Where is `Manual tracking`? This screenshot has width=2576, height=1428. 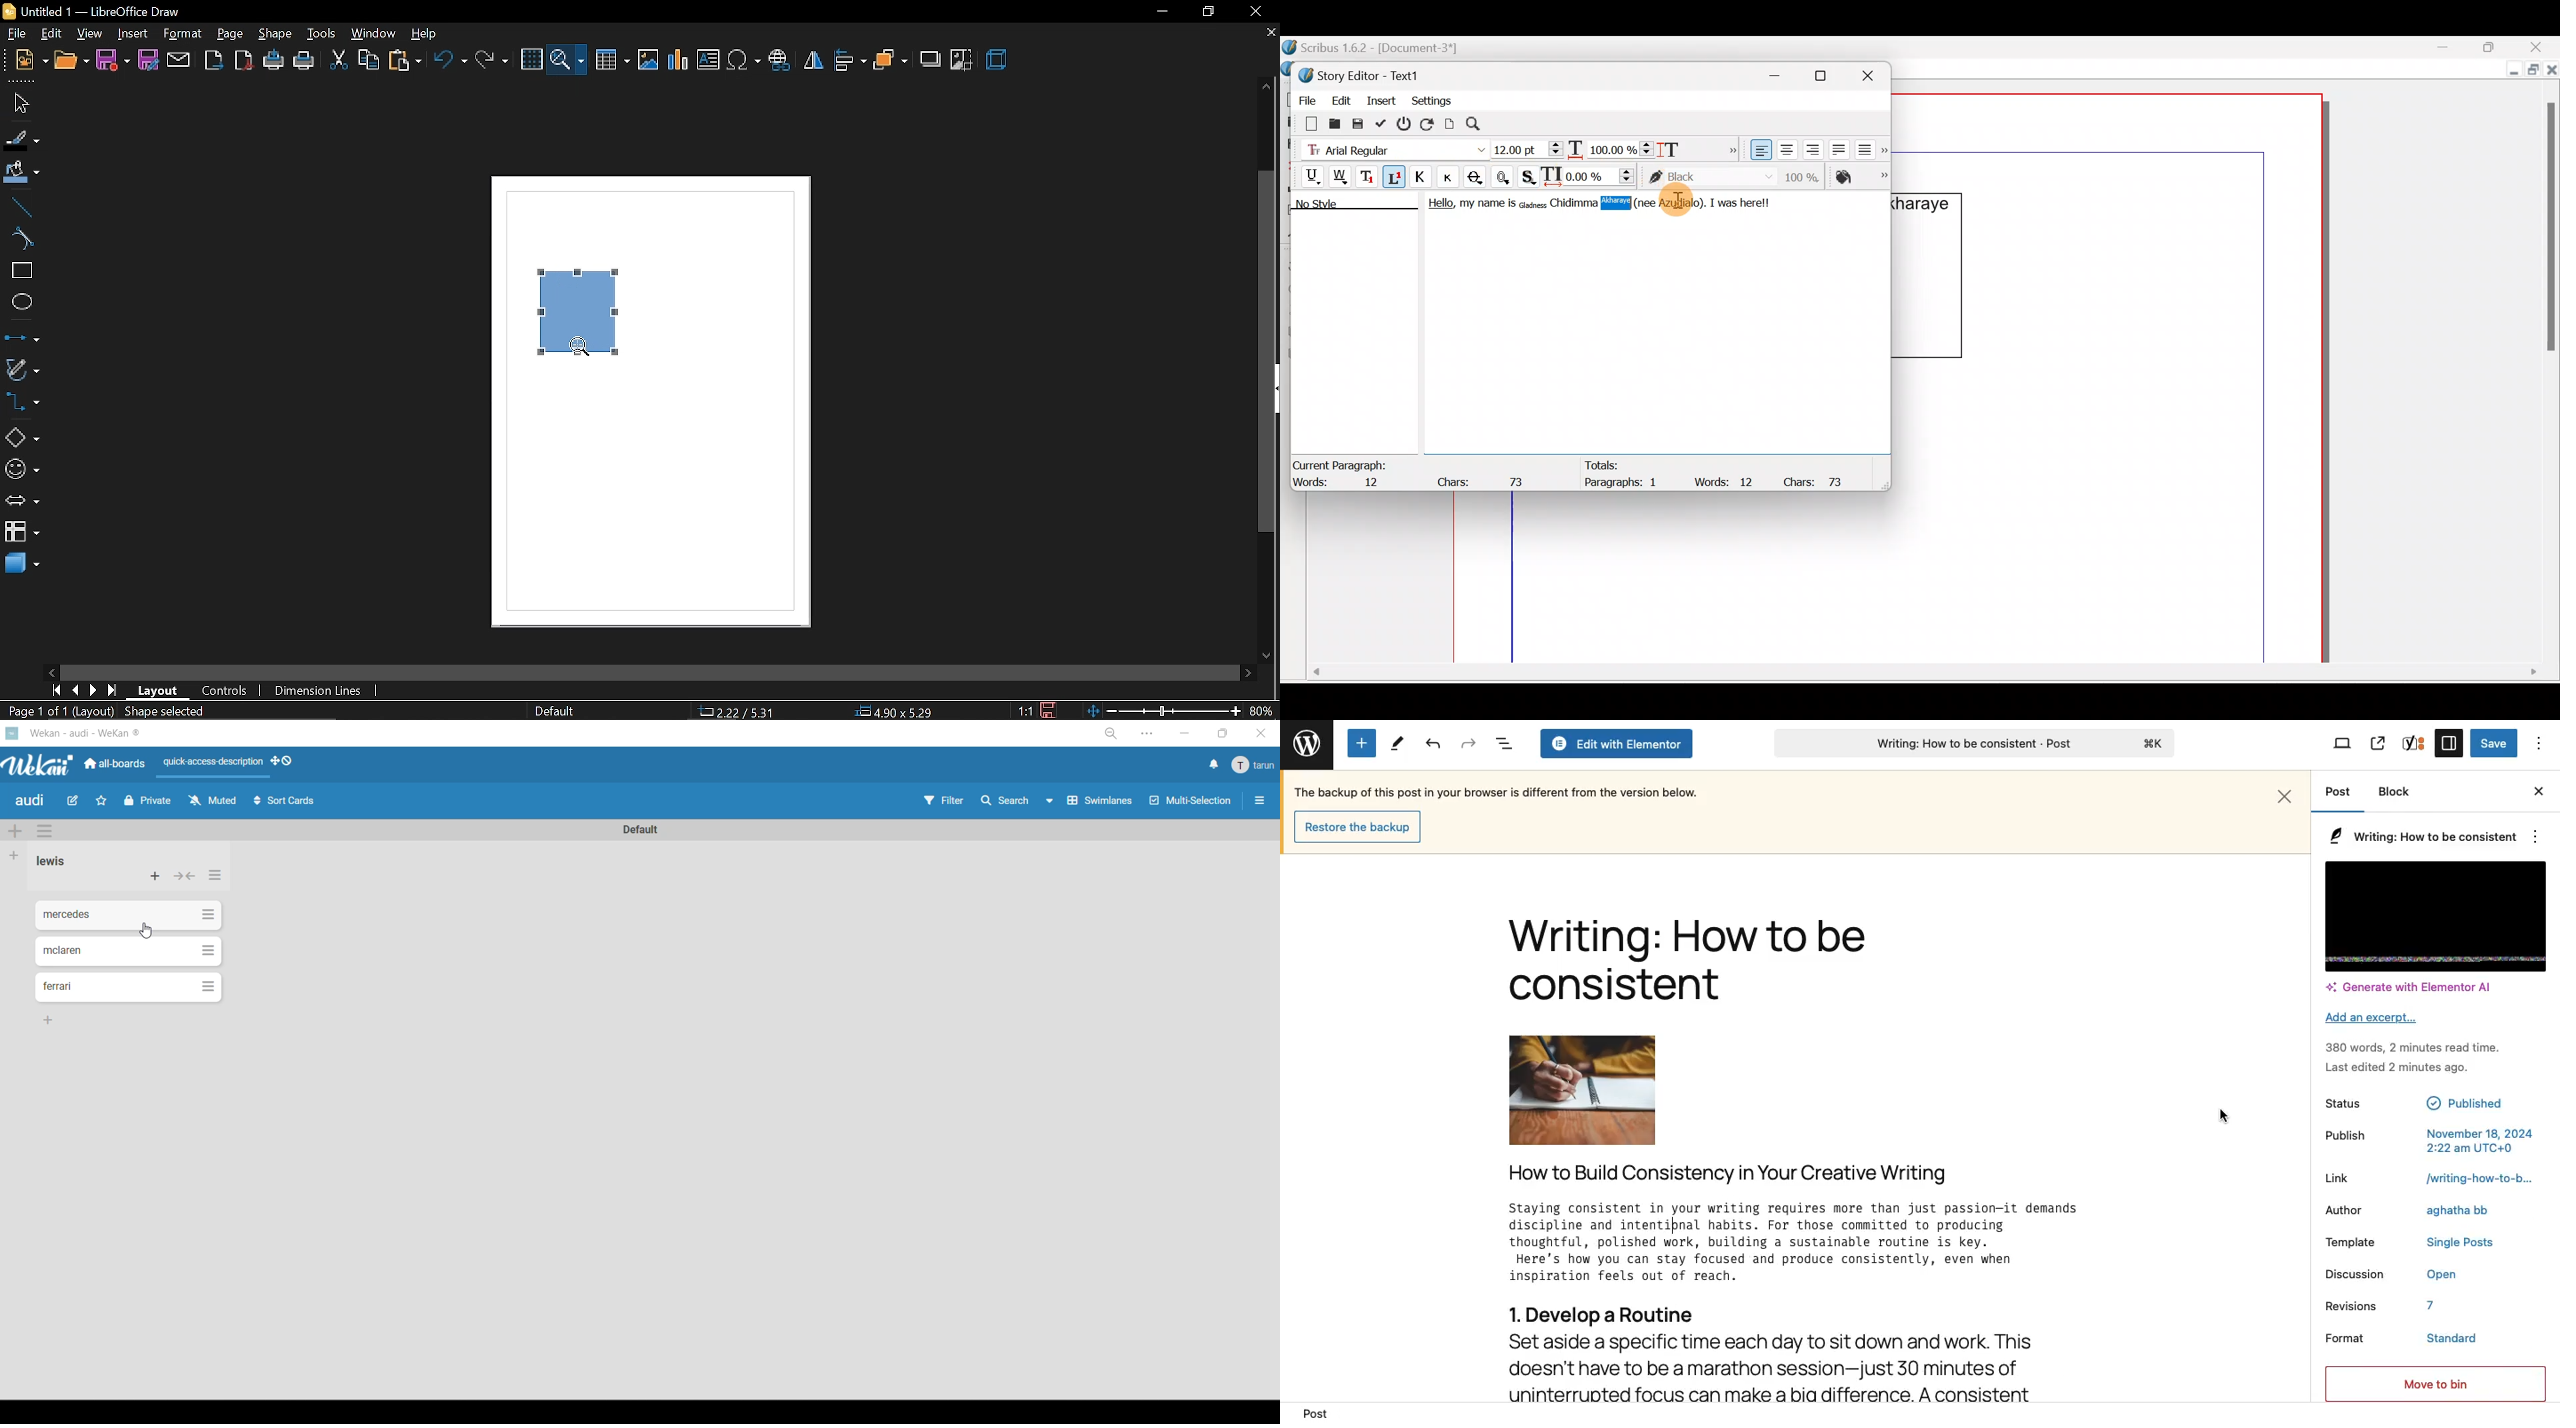 Manual tracking is located at coordinates (1591, 175).